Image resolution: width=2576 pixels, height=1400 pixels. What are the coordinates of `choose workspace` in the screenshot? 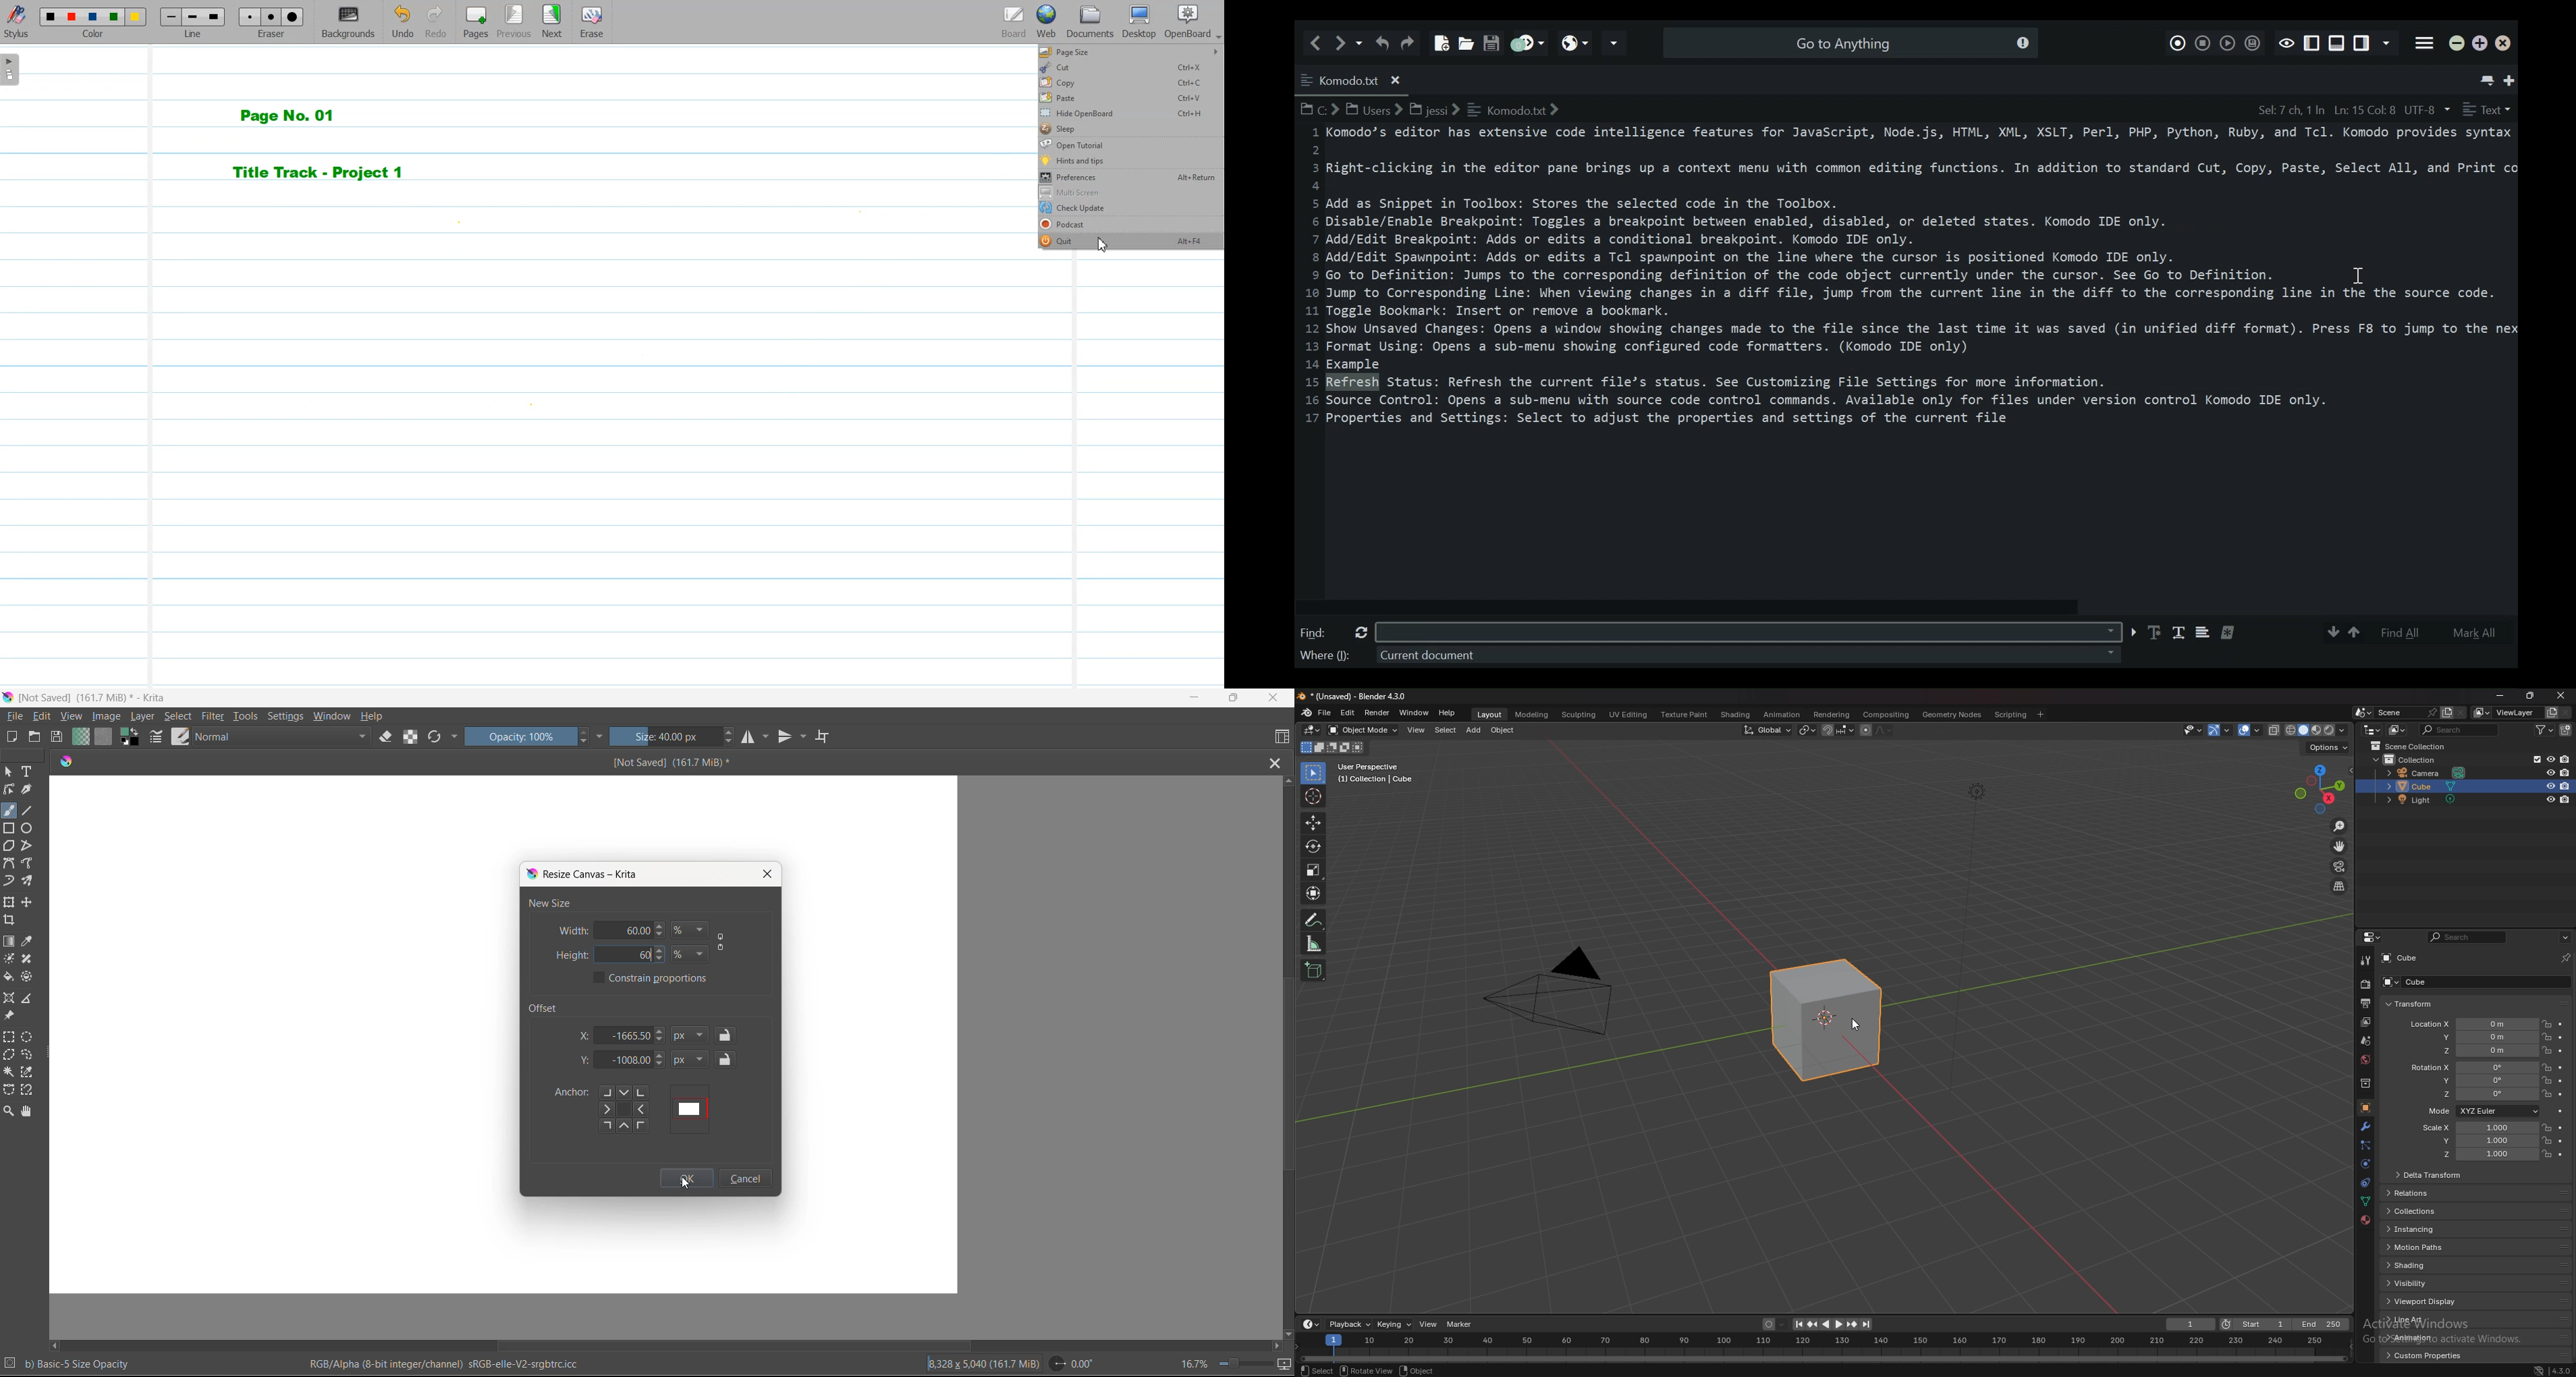 It's located at (1280, 738).